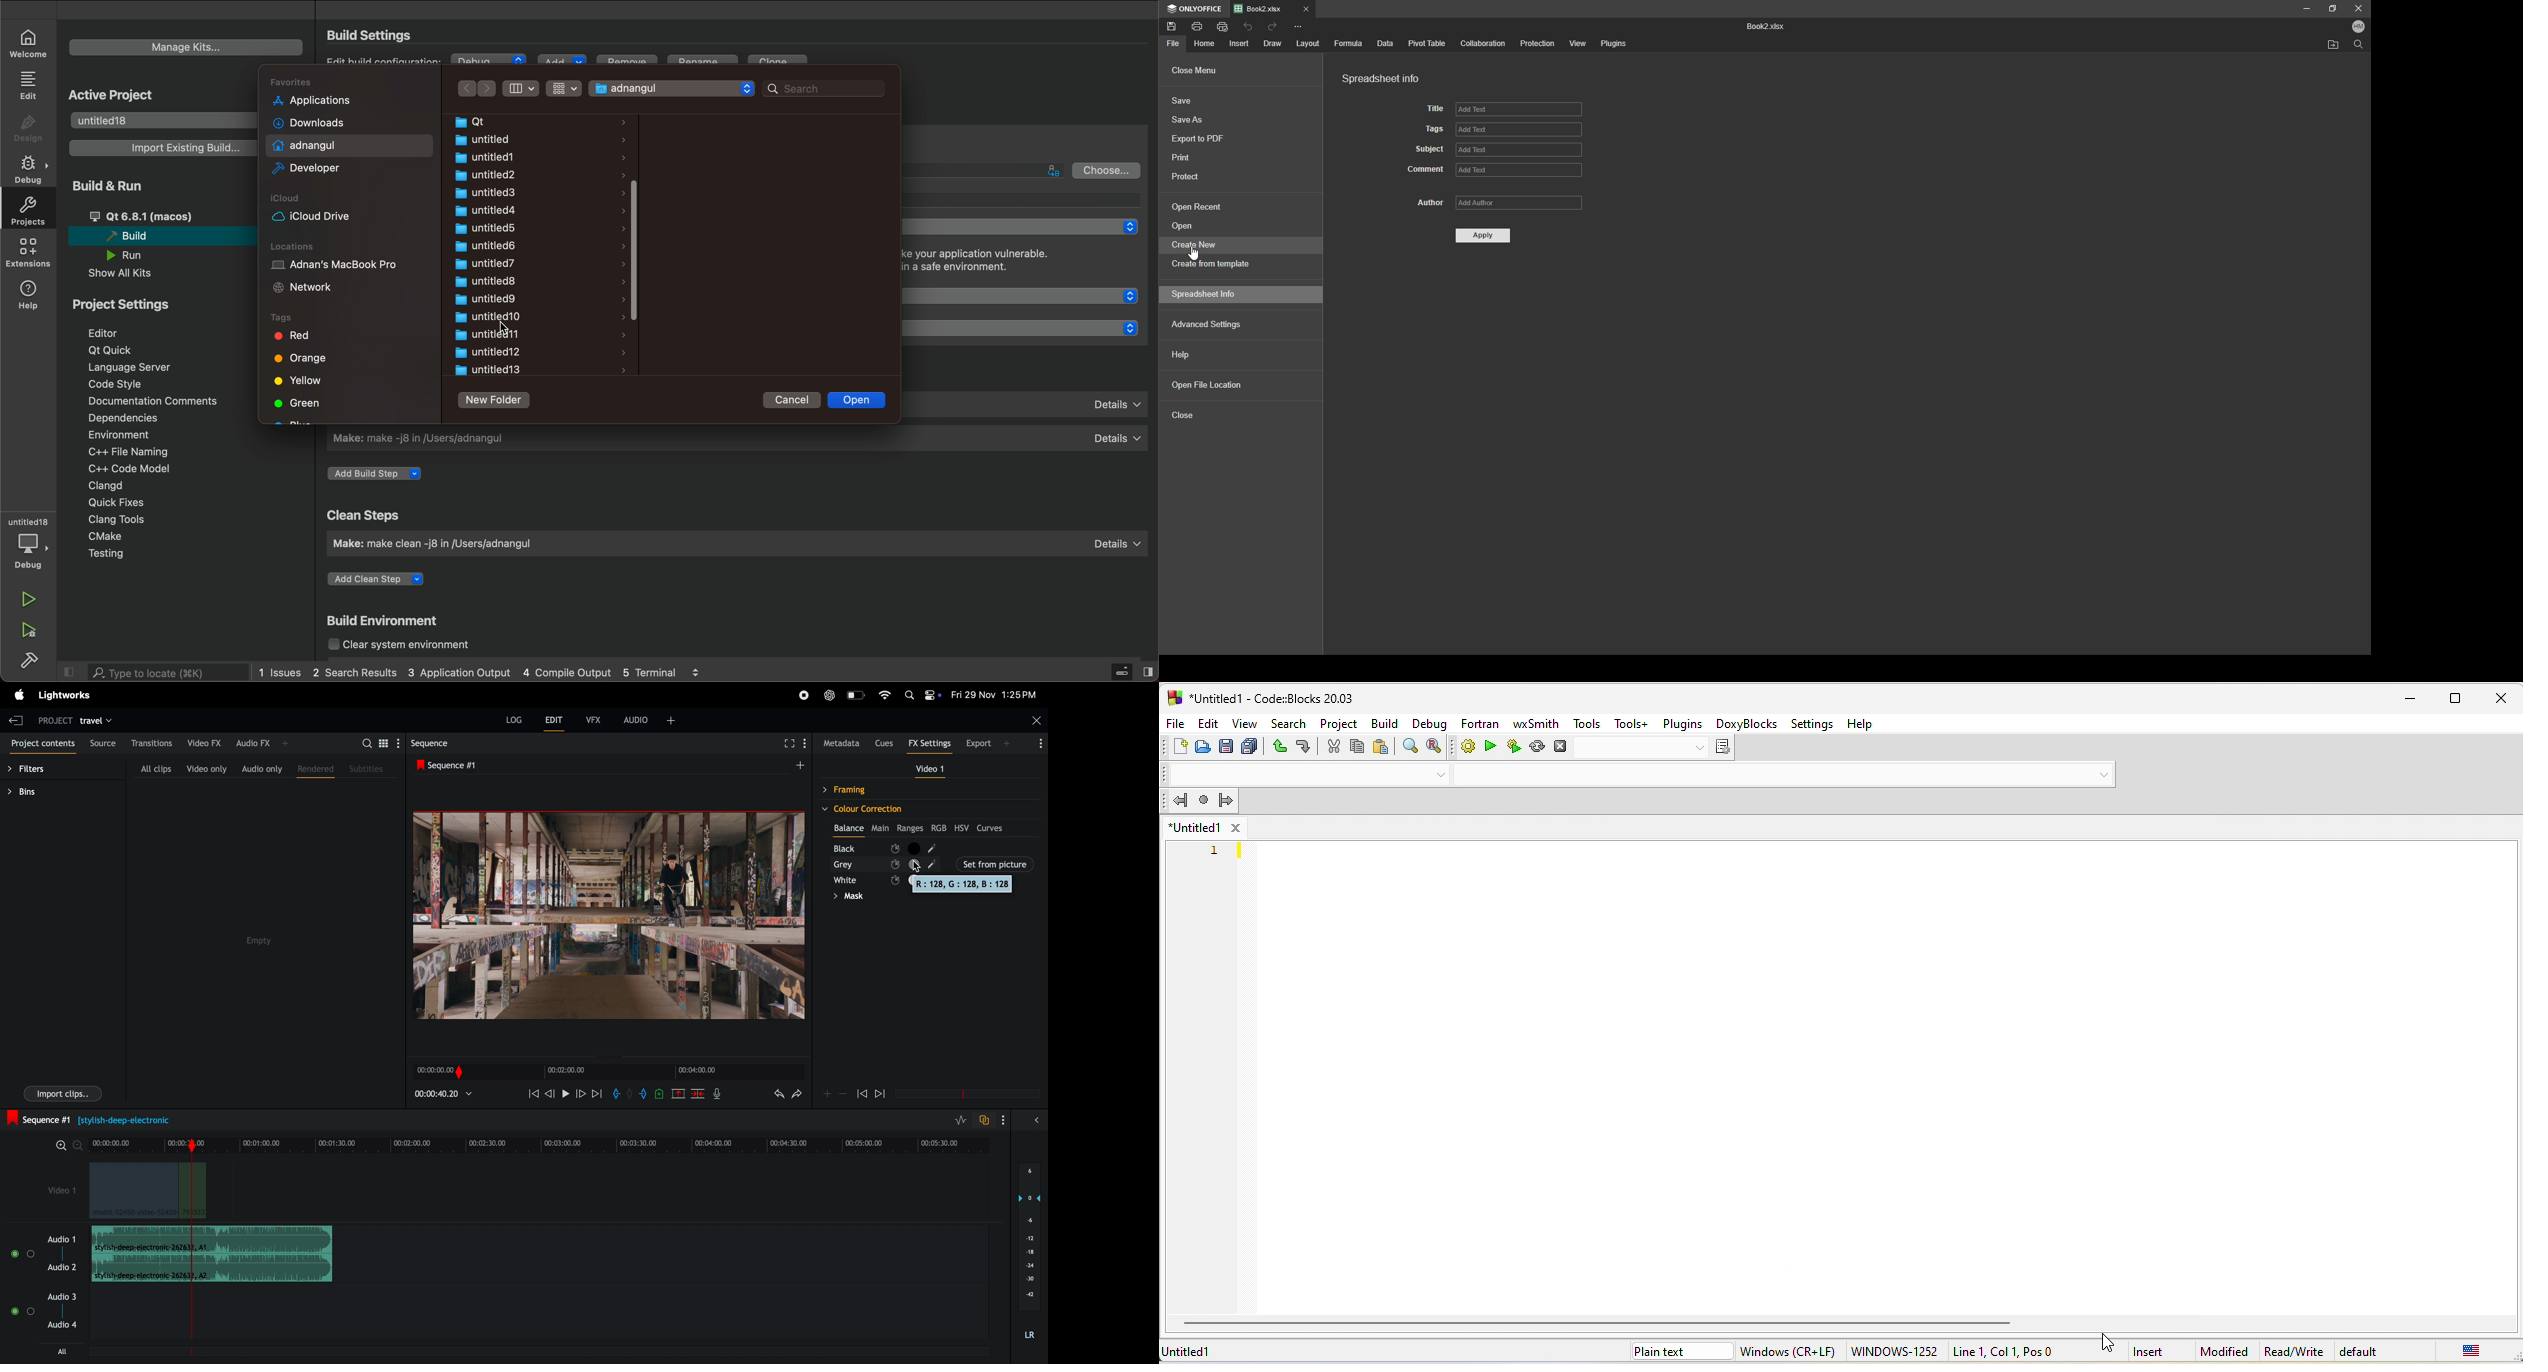 This screenshot has height=1372, width=2548. I want to click on video 1, so click(57, 1188).